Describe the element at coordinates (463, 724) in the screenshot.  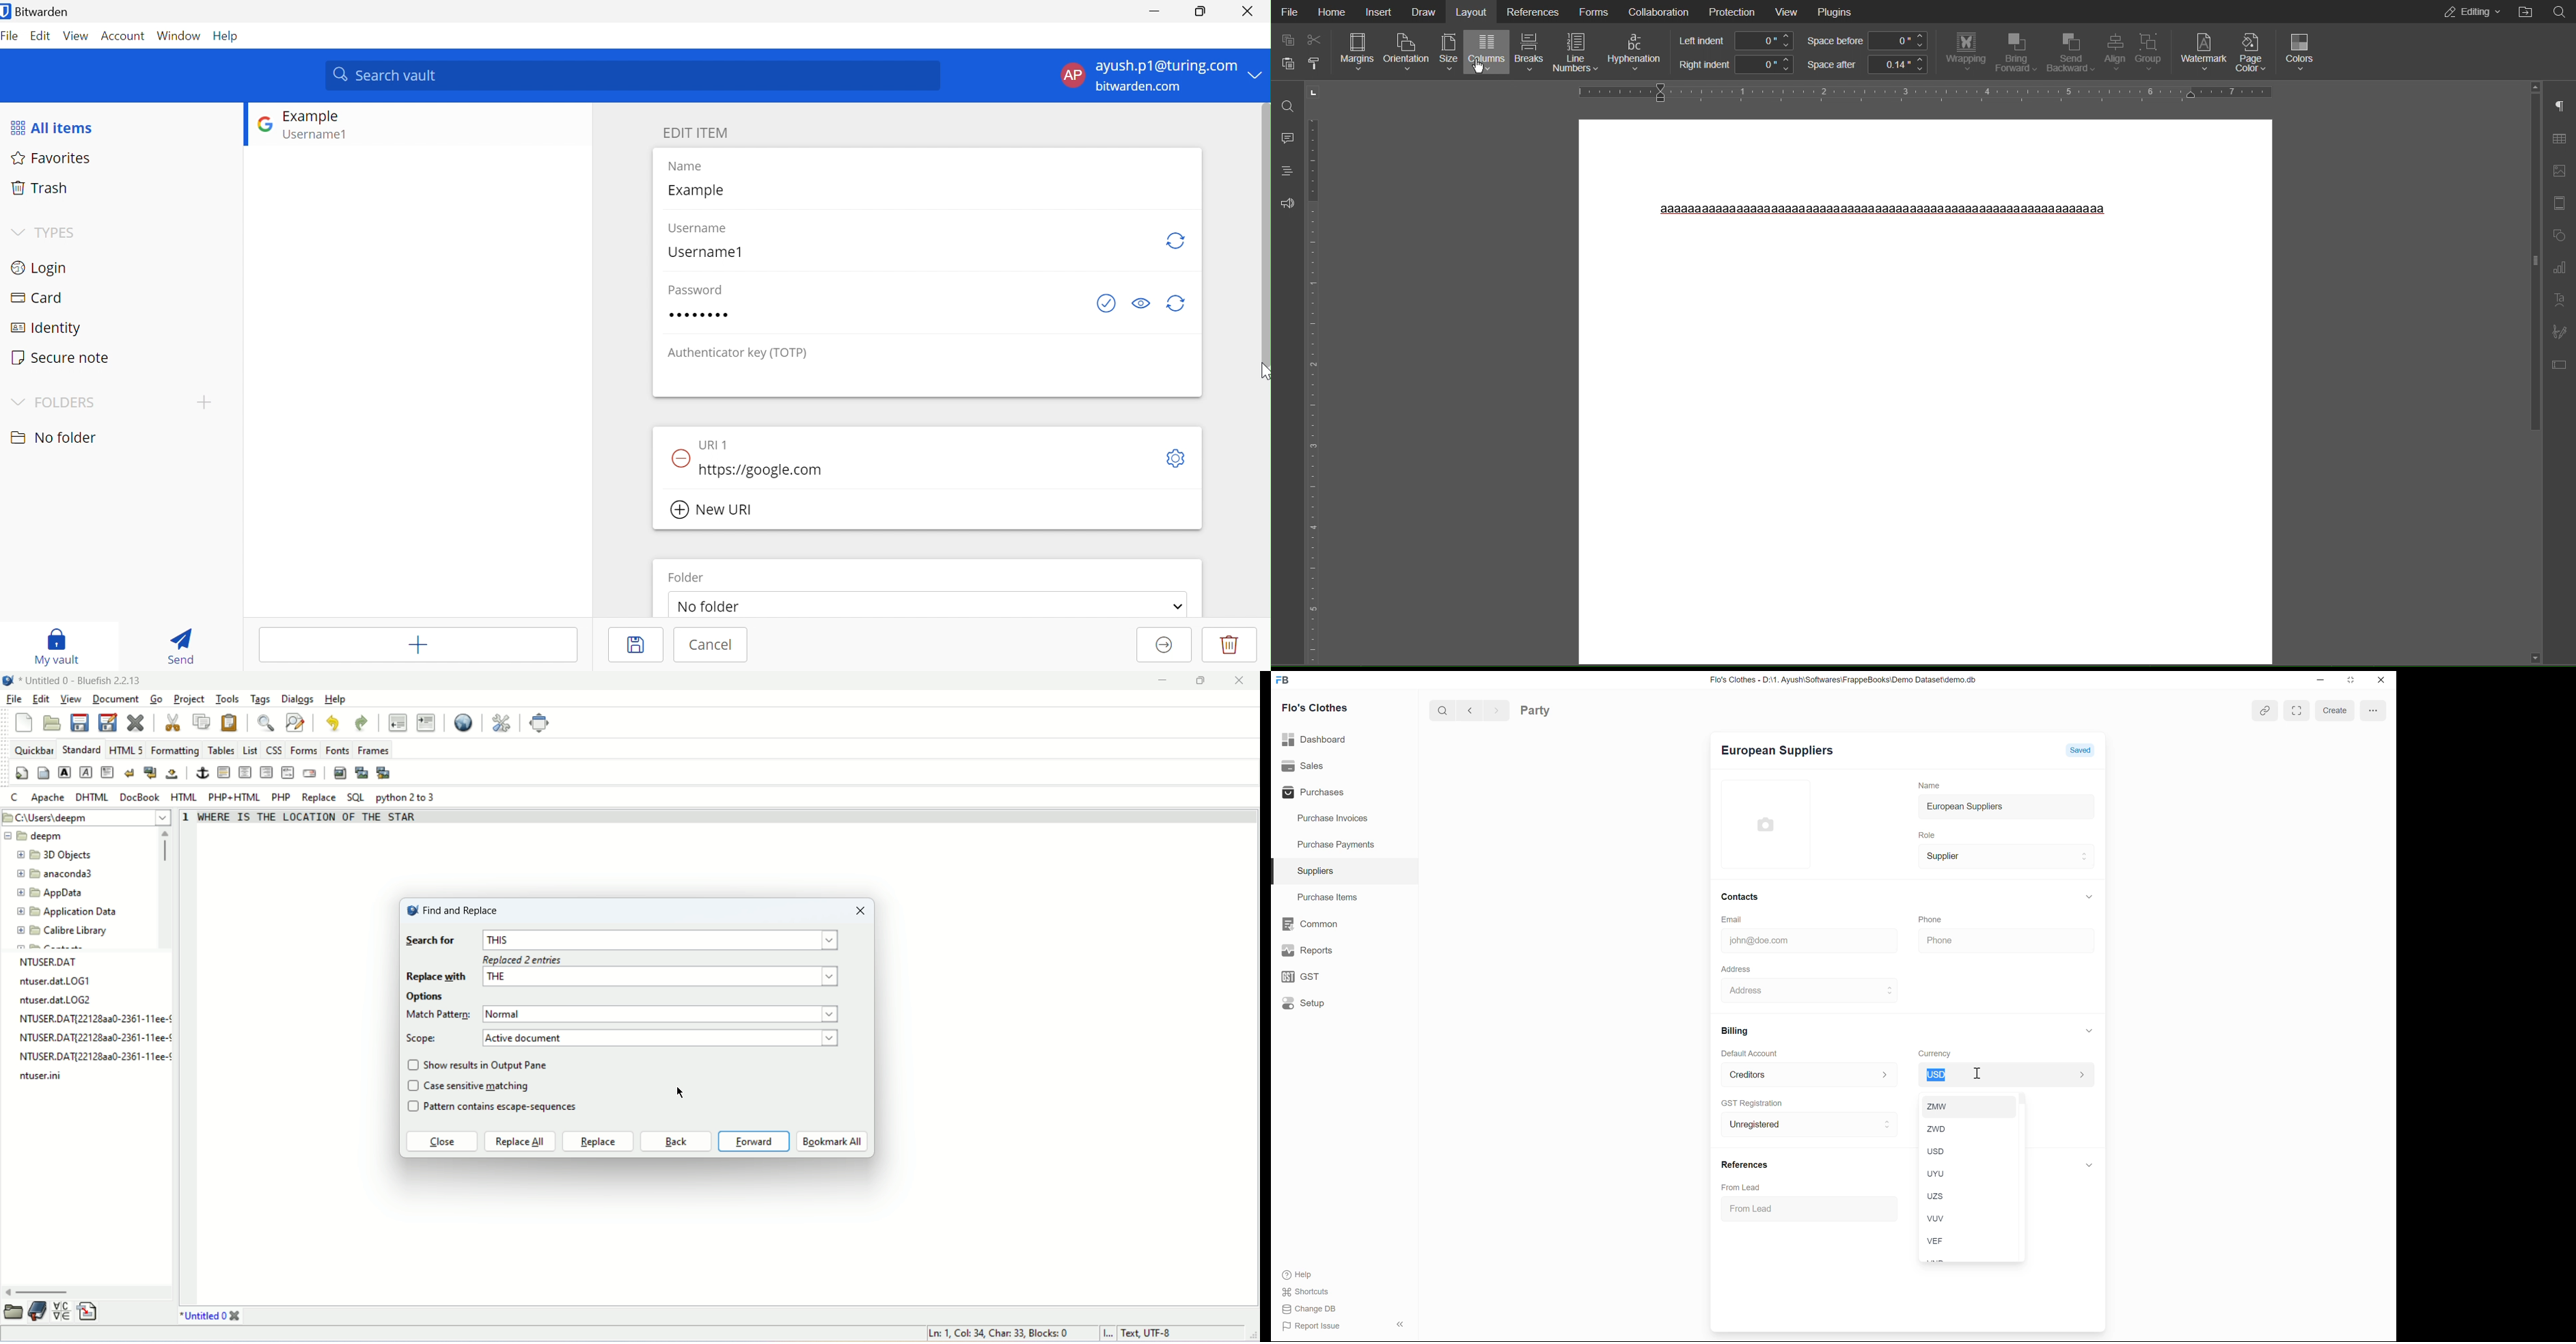
I see `view in browser` at that location.